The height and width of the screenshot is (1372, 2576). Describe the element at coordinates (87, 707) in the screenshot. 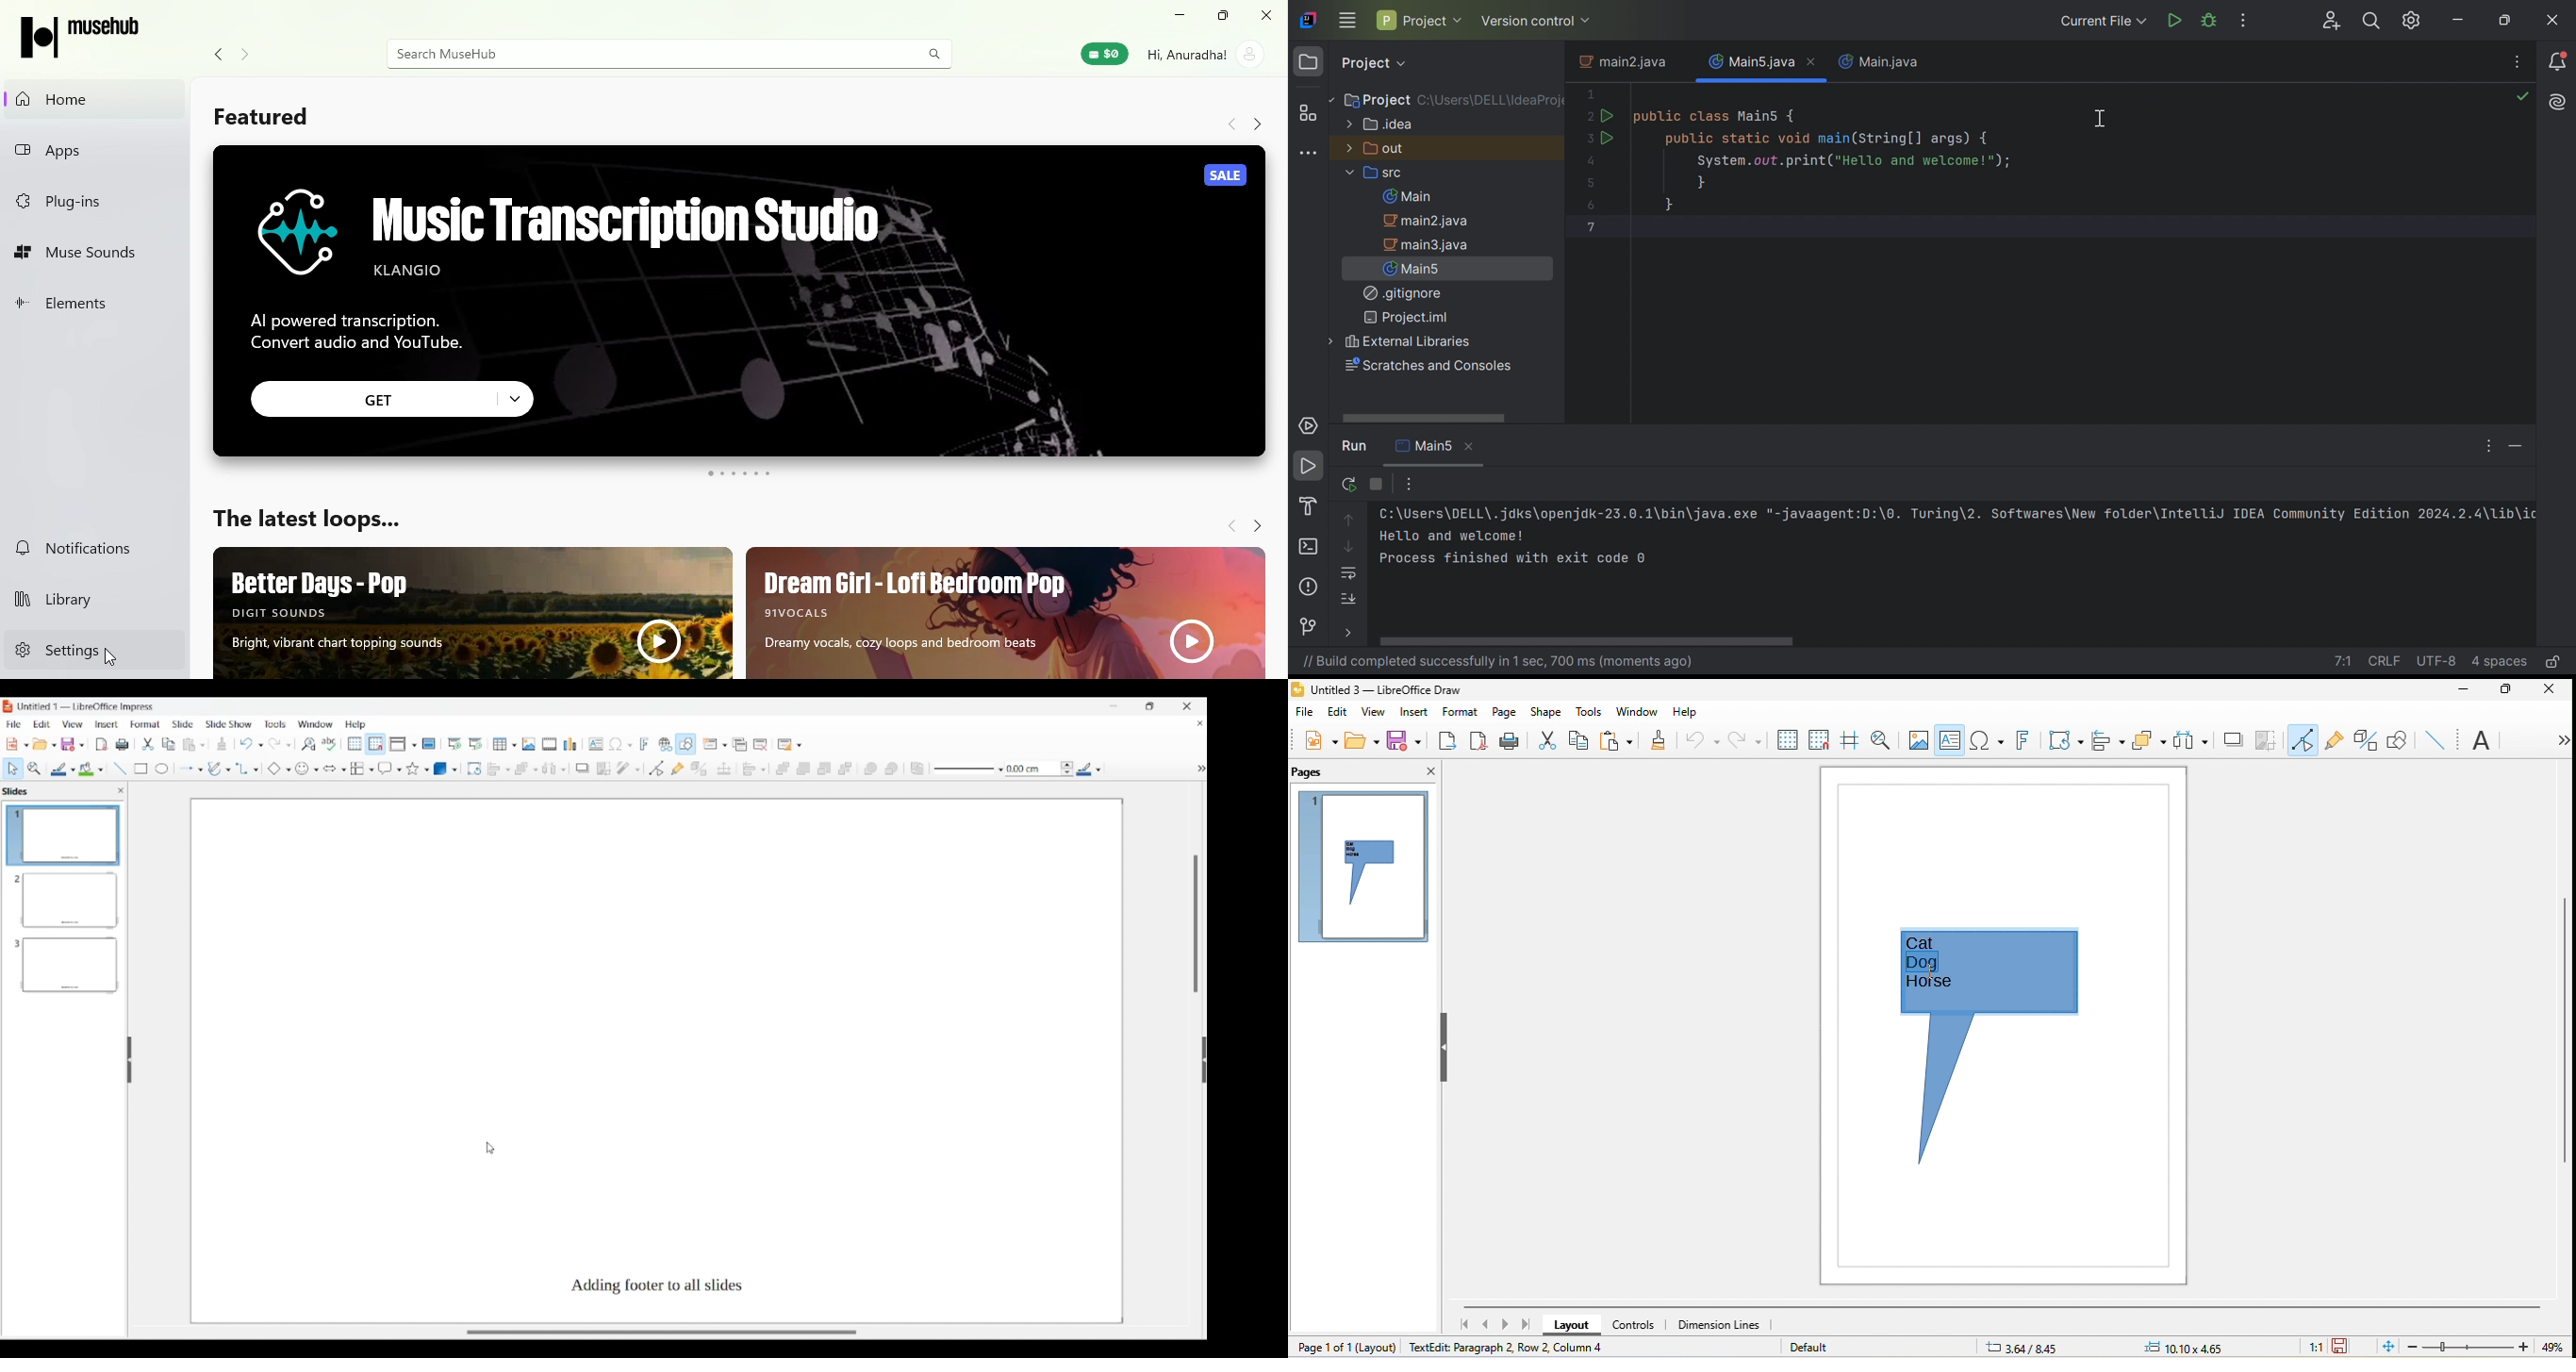

I see `Software and project name` at that location.